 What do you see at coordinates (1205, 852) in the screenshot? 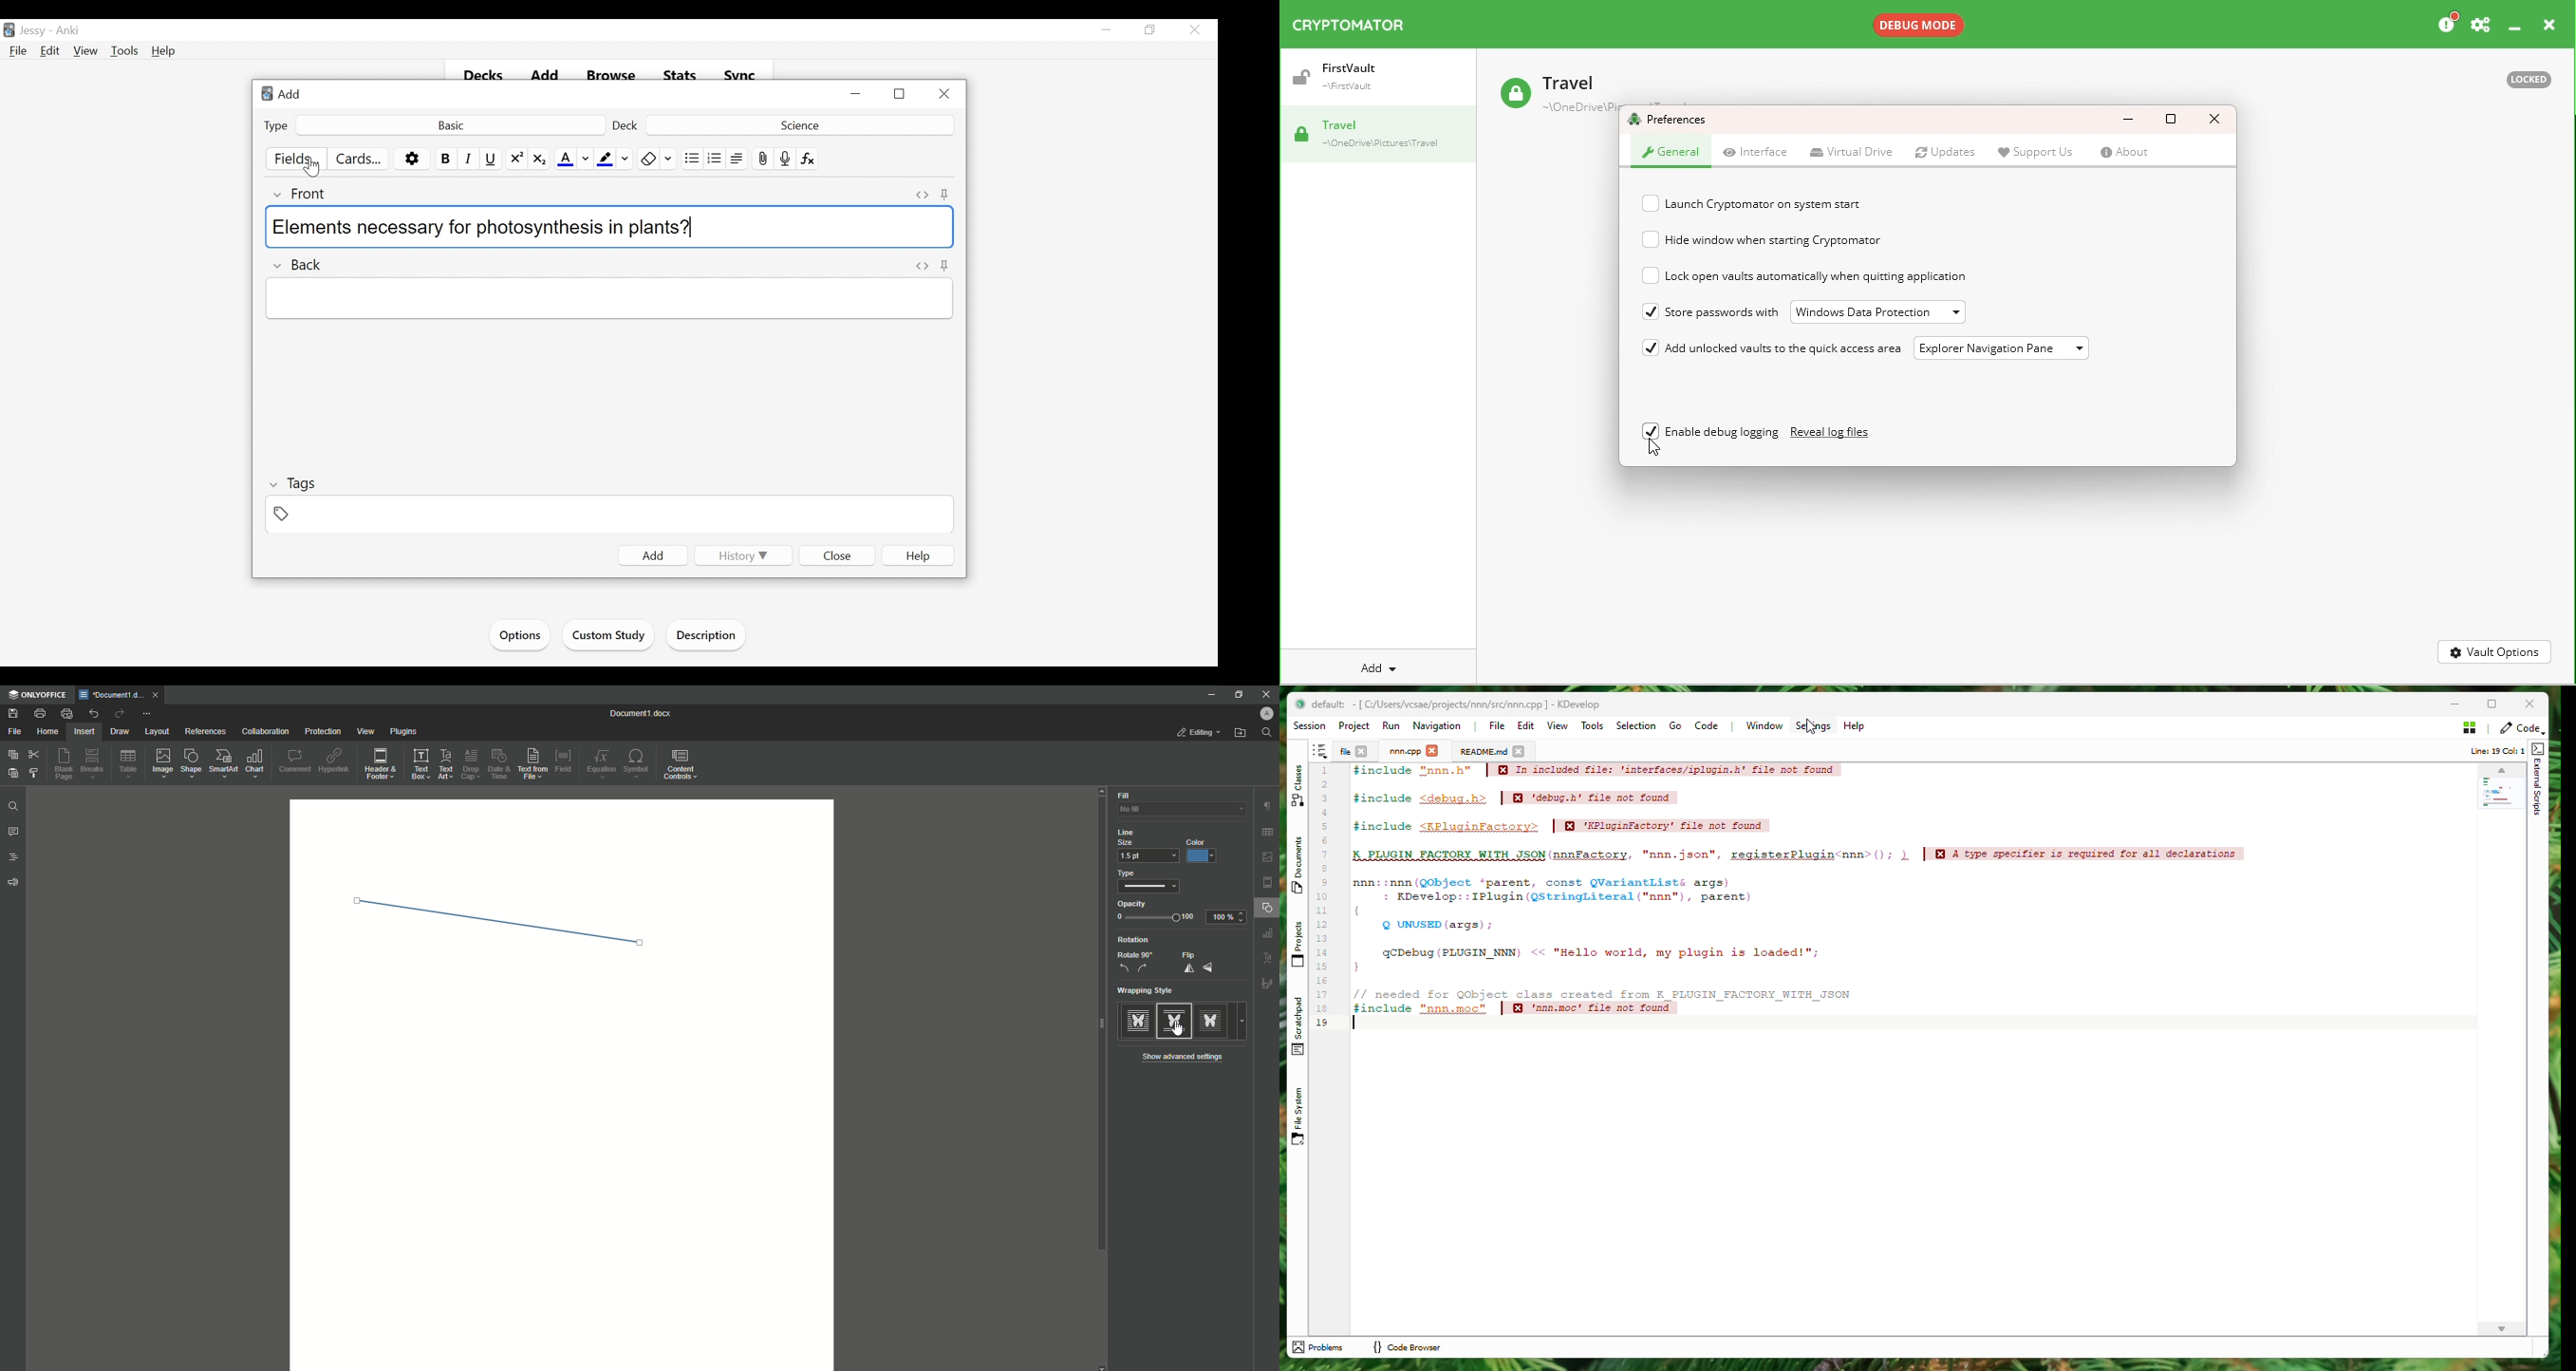
I see `Blue Color` at bounding box center [1205, 852].